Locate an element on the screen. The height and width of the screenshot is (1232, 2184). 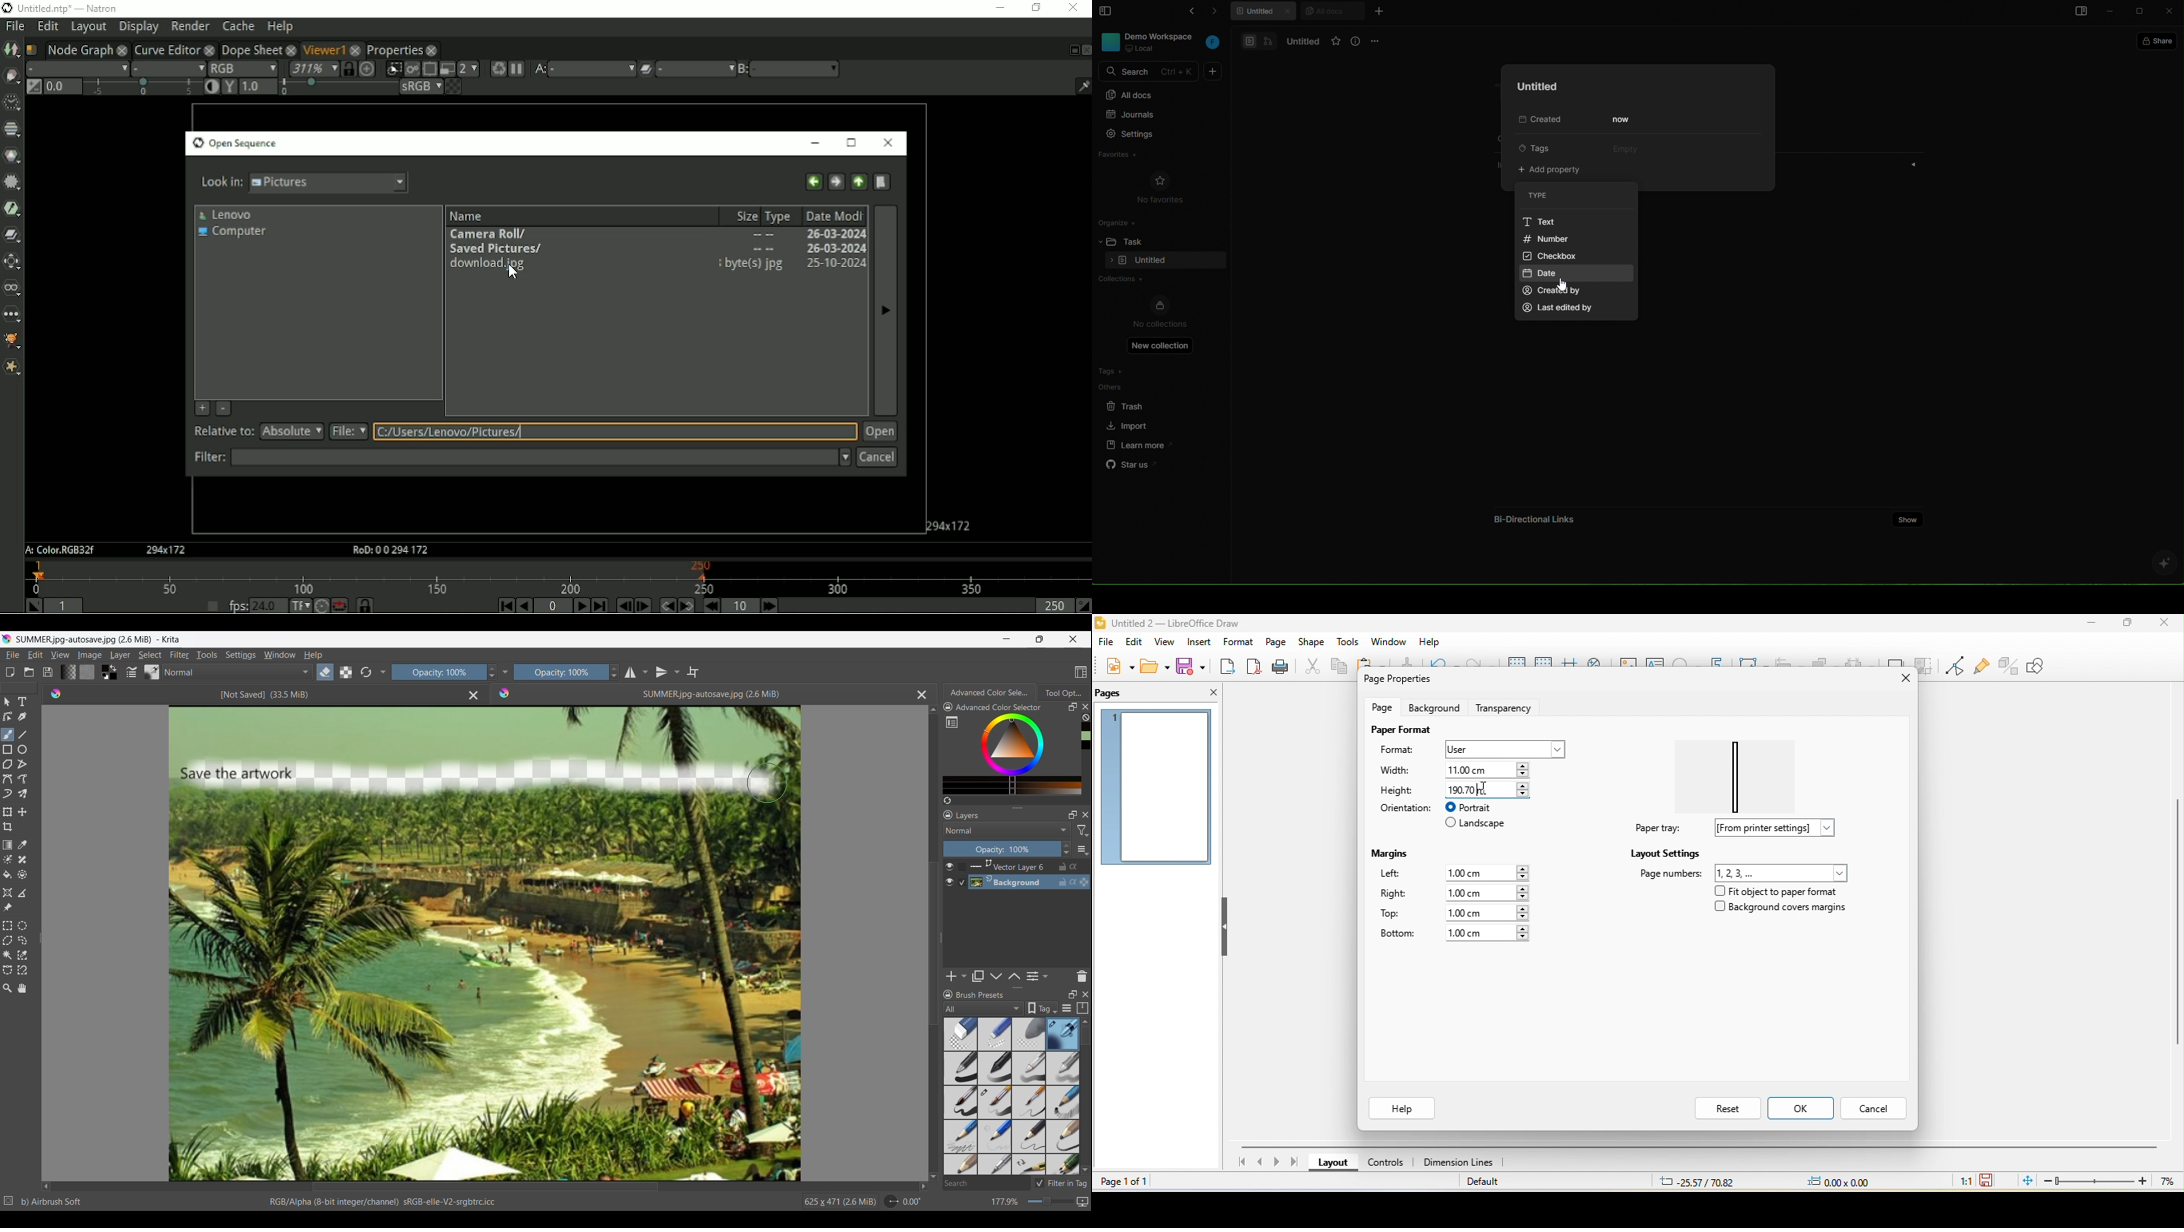
File is located at coordinates (12, 655).